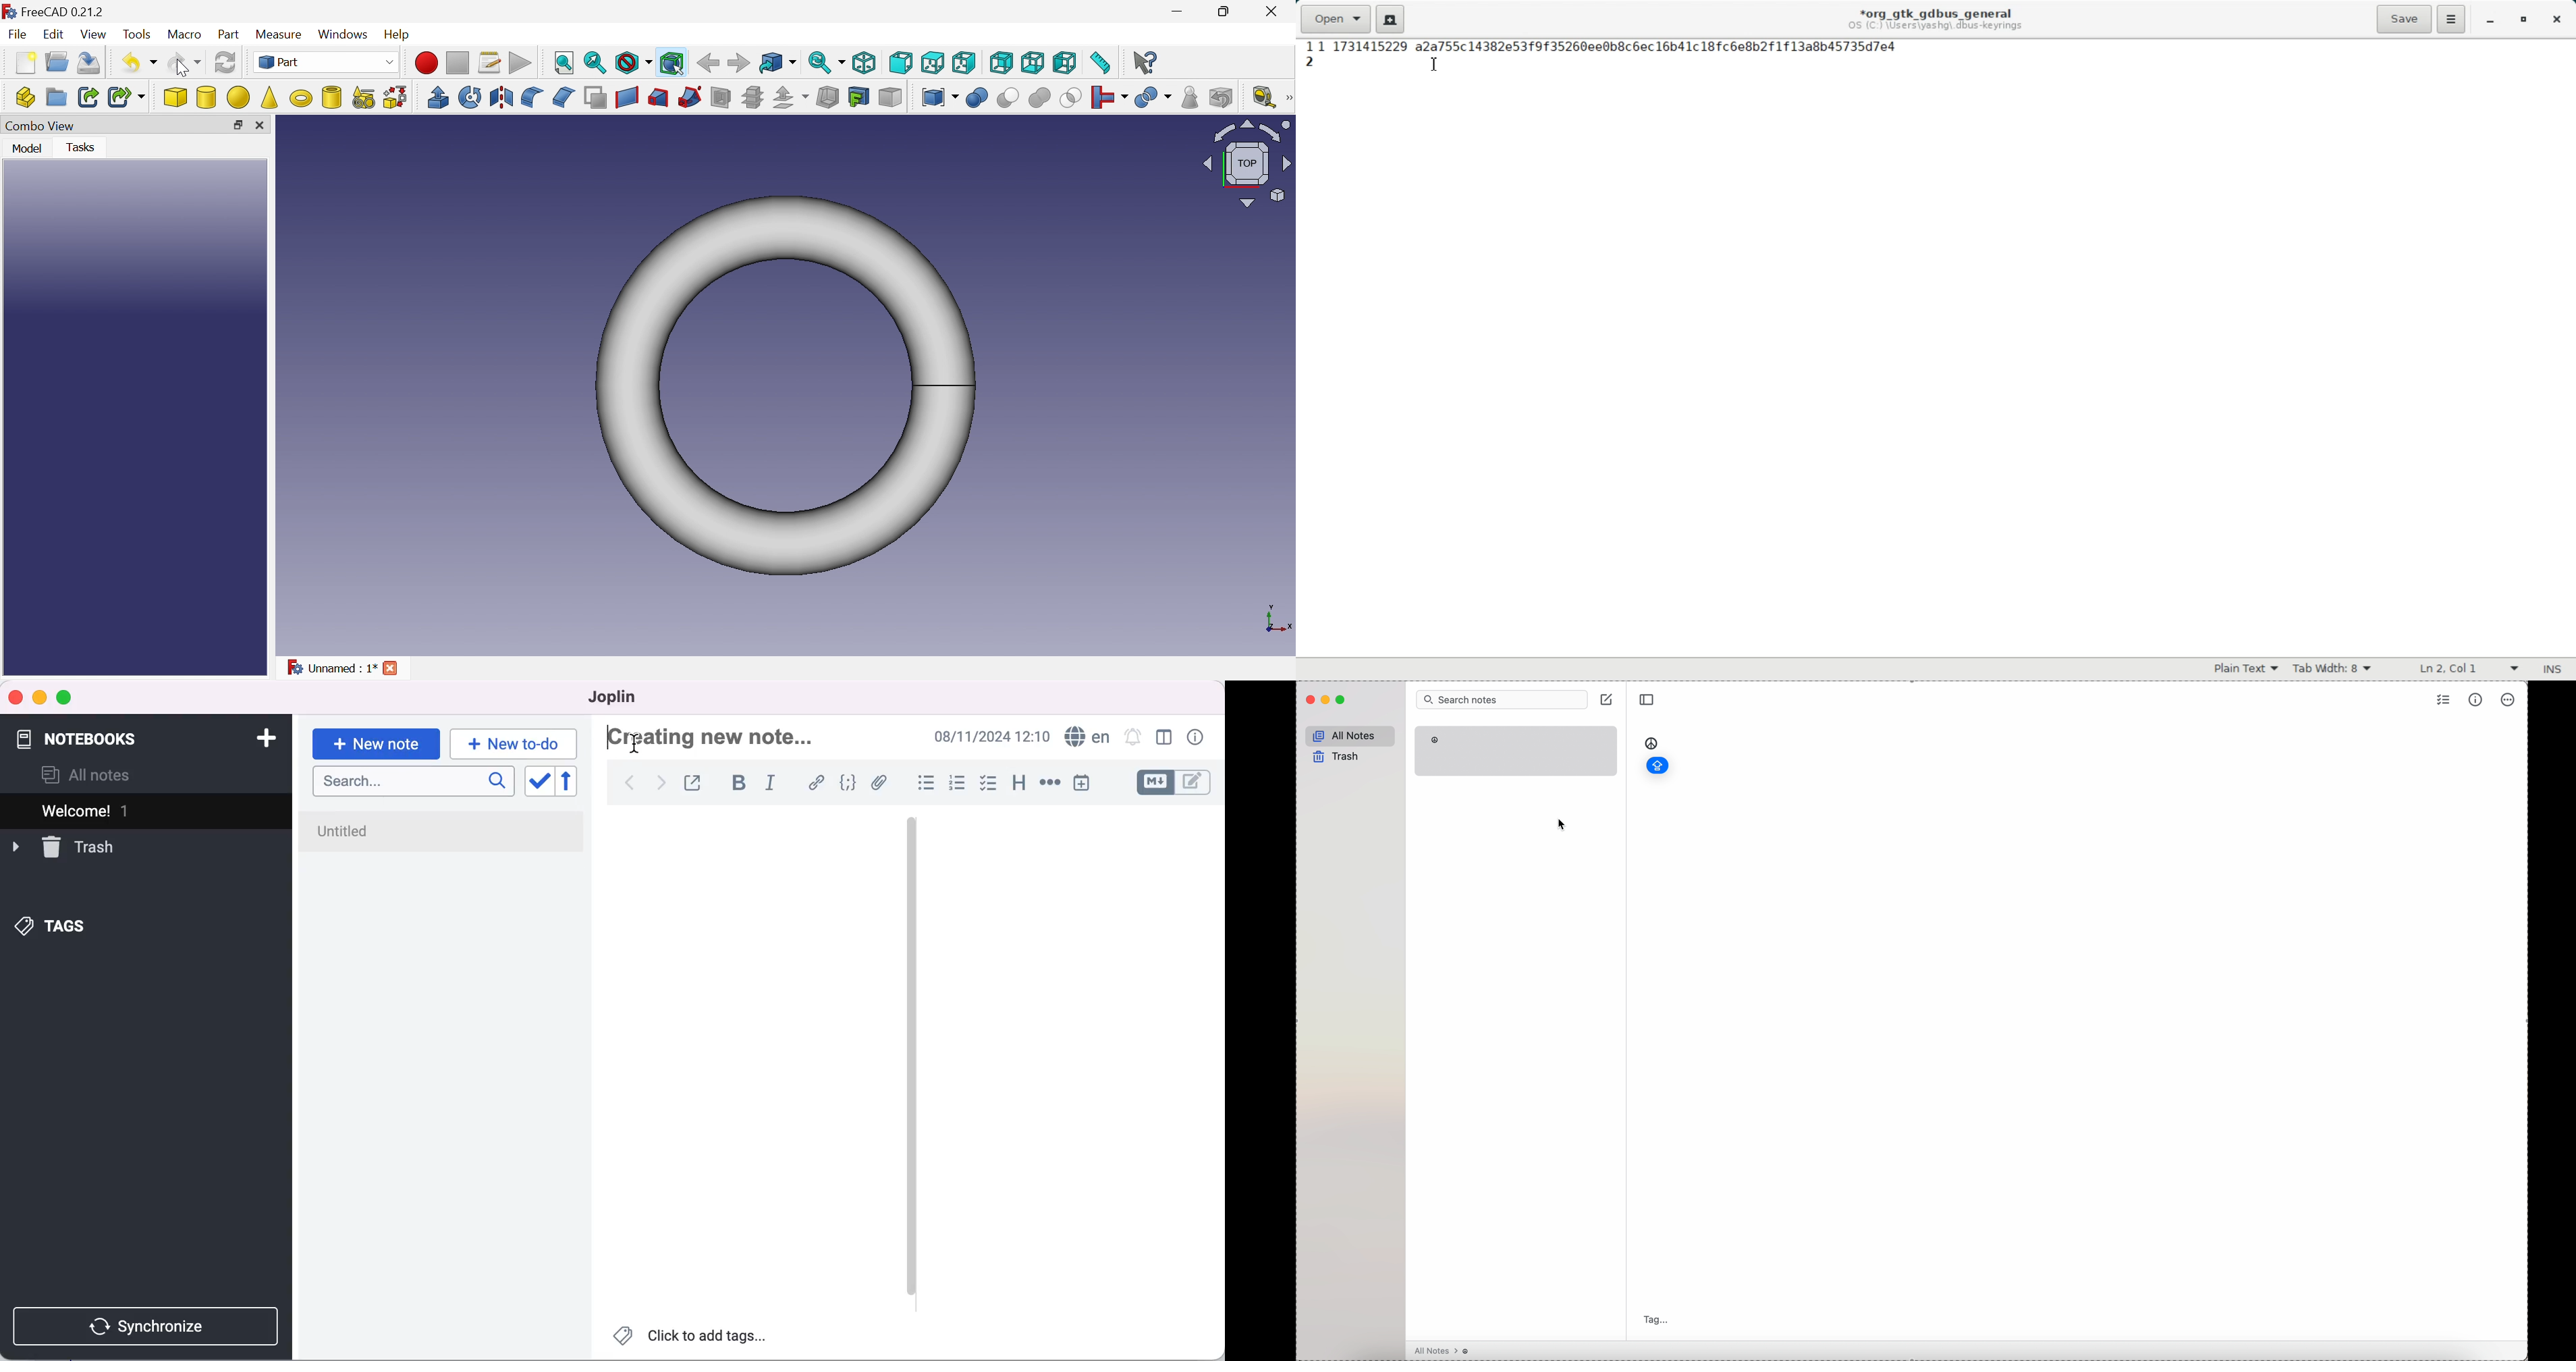  Describe the element at coordinates (93, 736) in the screenshot. I see `notebooks` at that location.